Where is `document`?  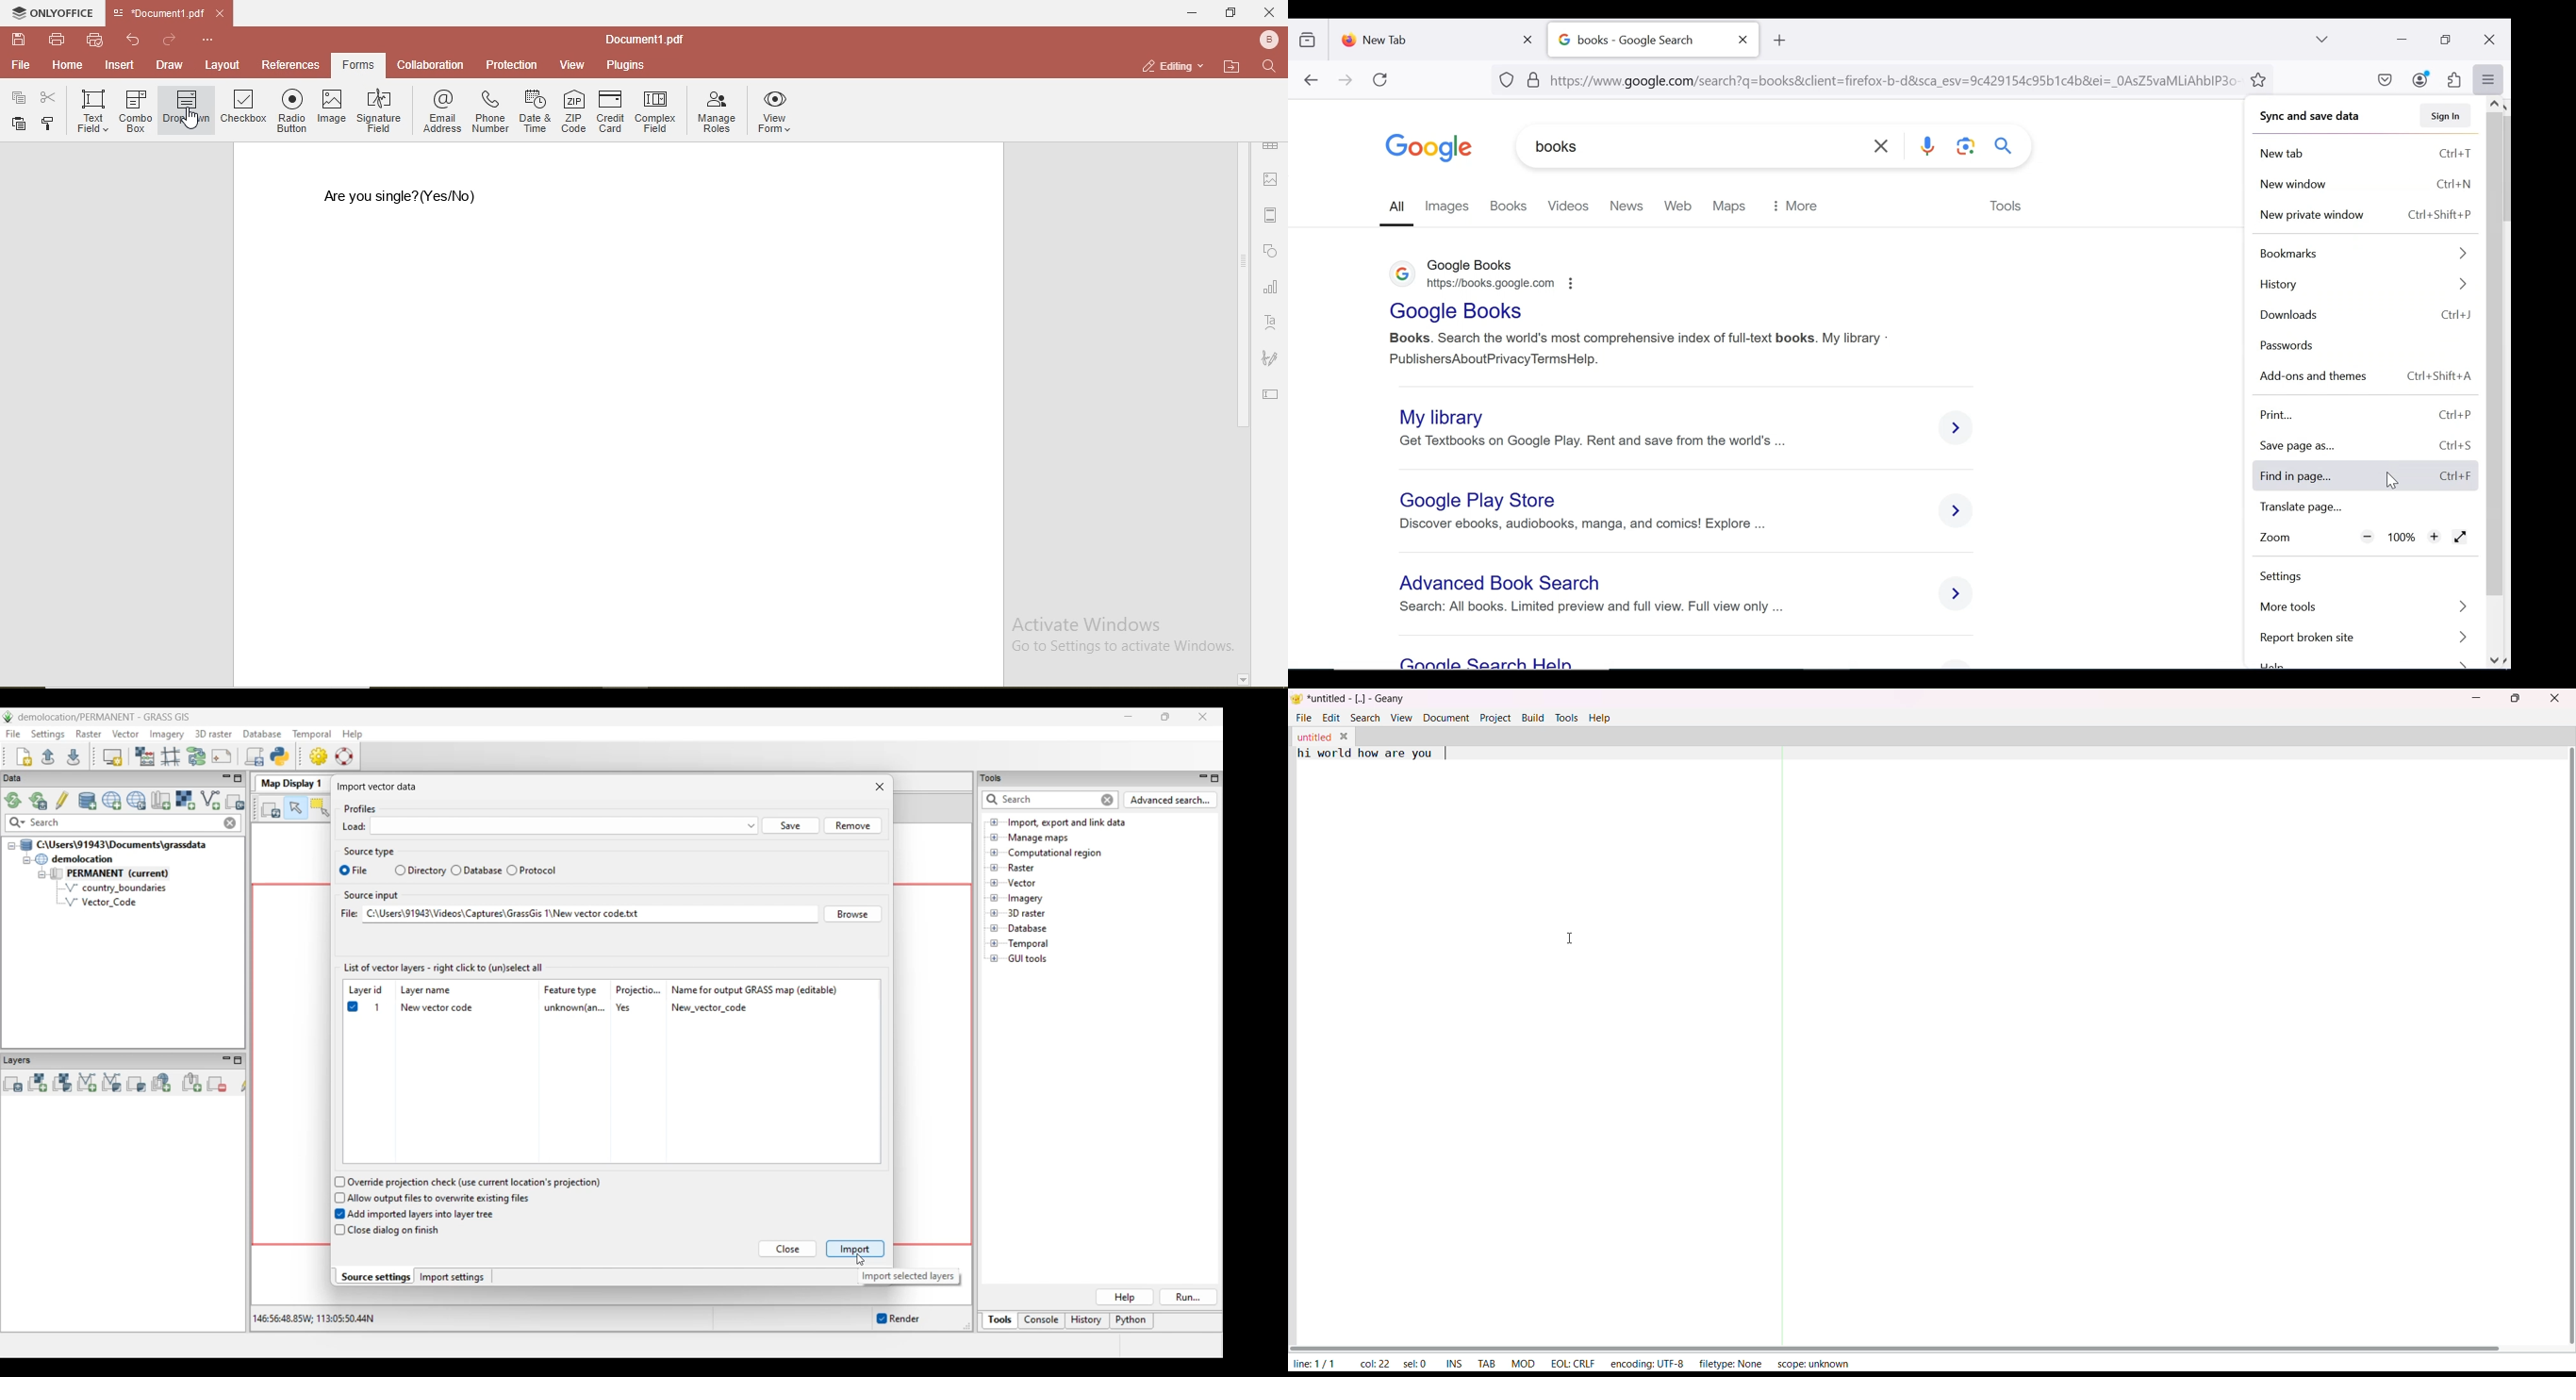 document is located at coordinates (642, 39).